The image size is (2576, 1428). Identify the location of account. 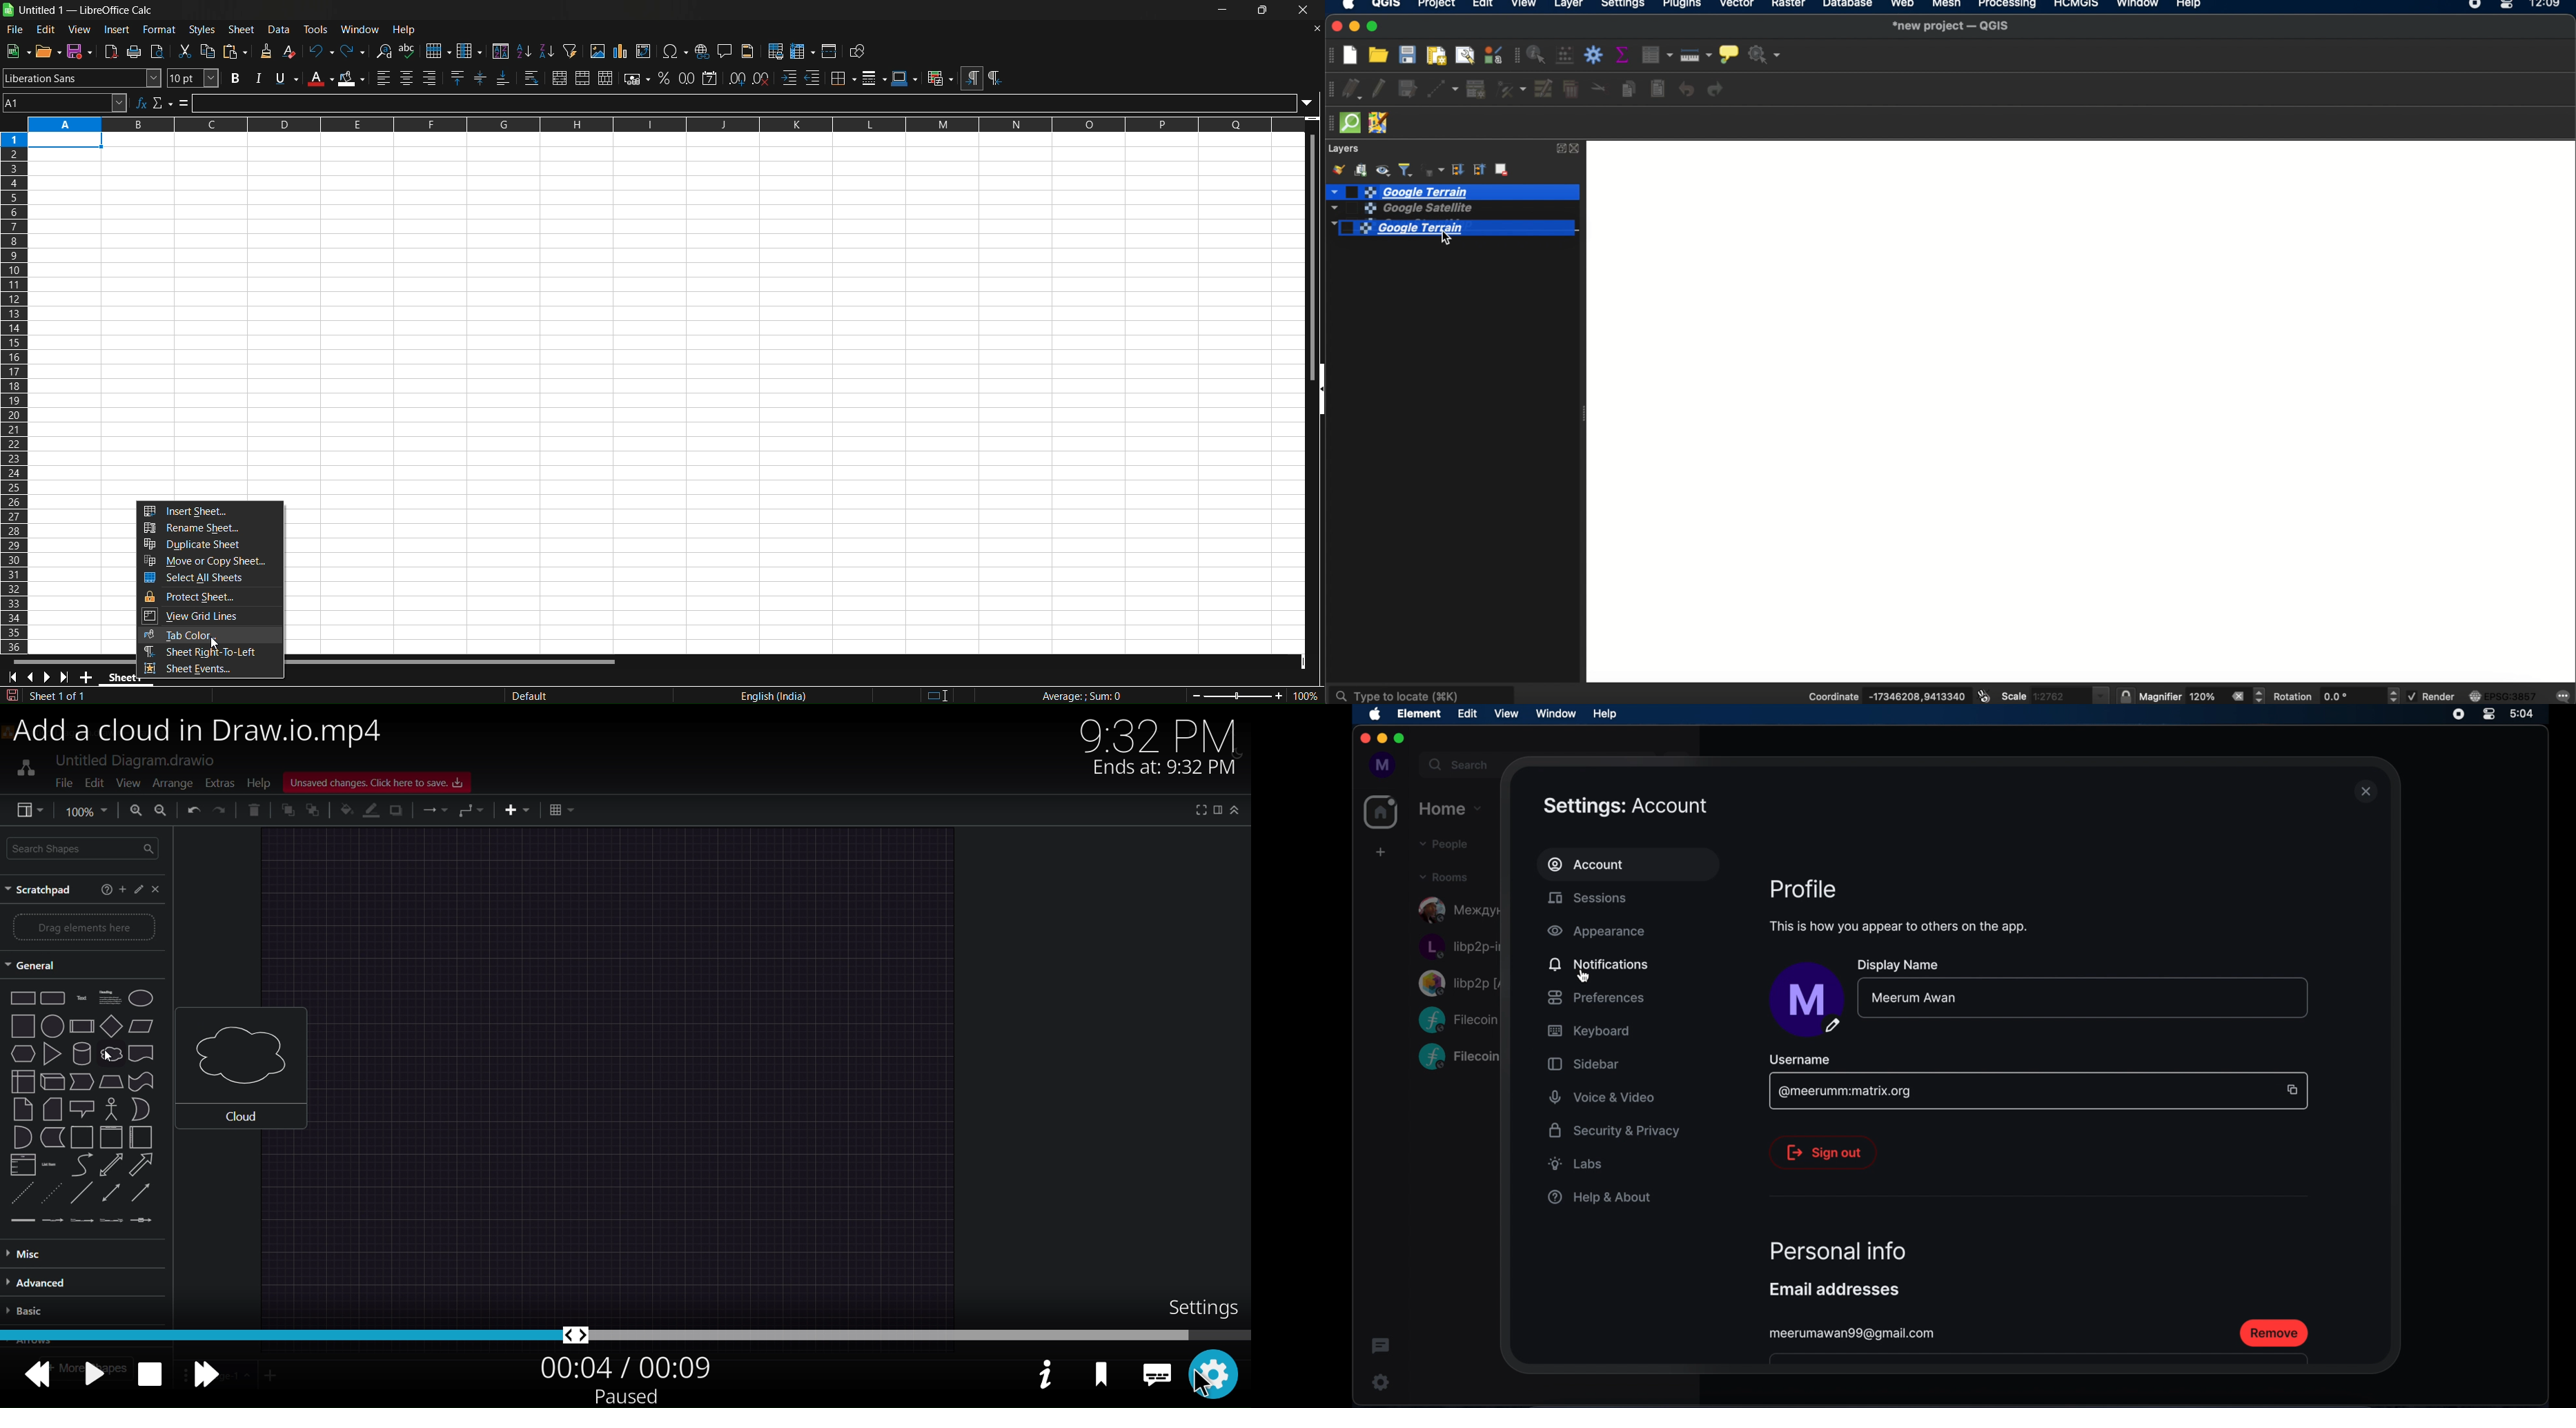
(1586, 864).